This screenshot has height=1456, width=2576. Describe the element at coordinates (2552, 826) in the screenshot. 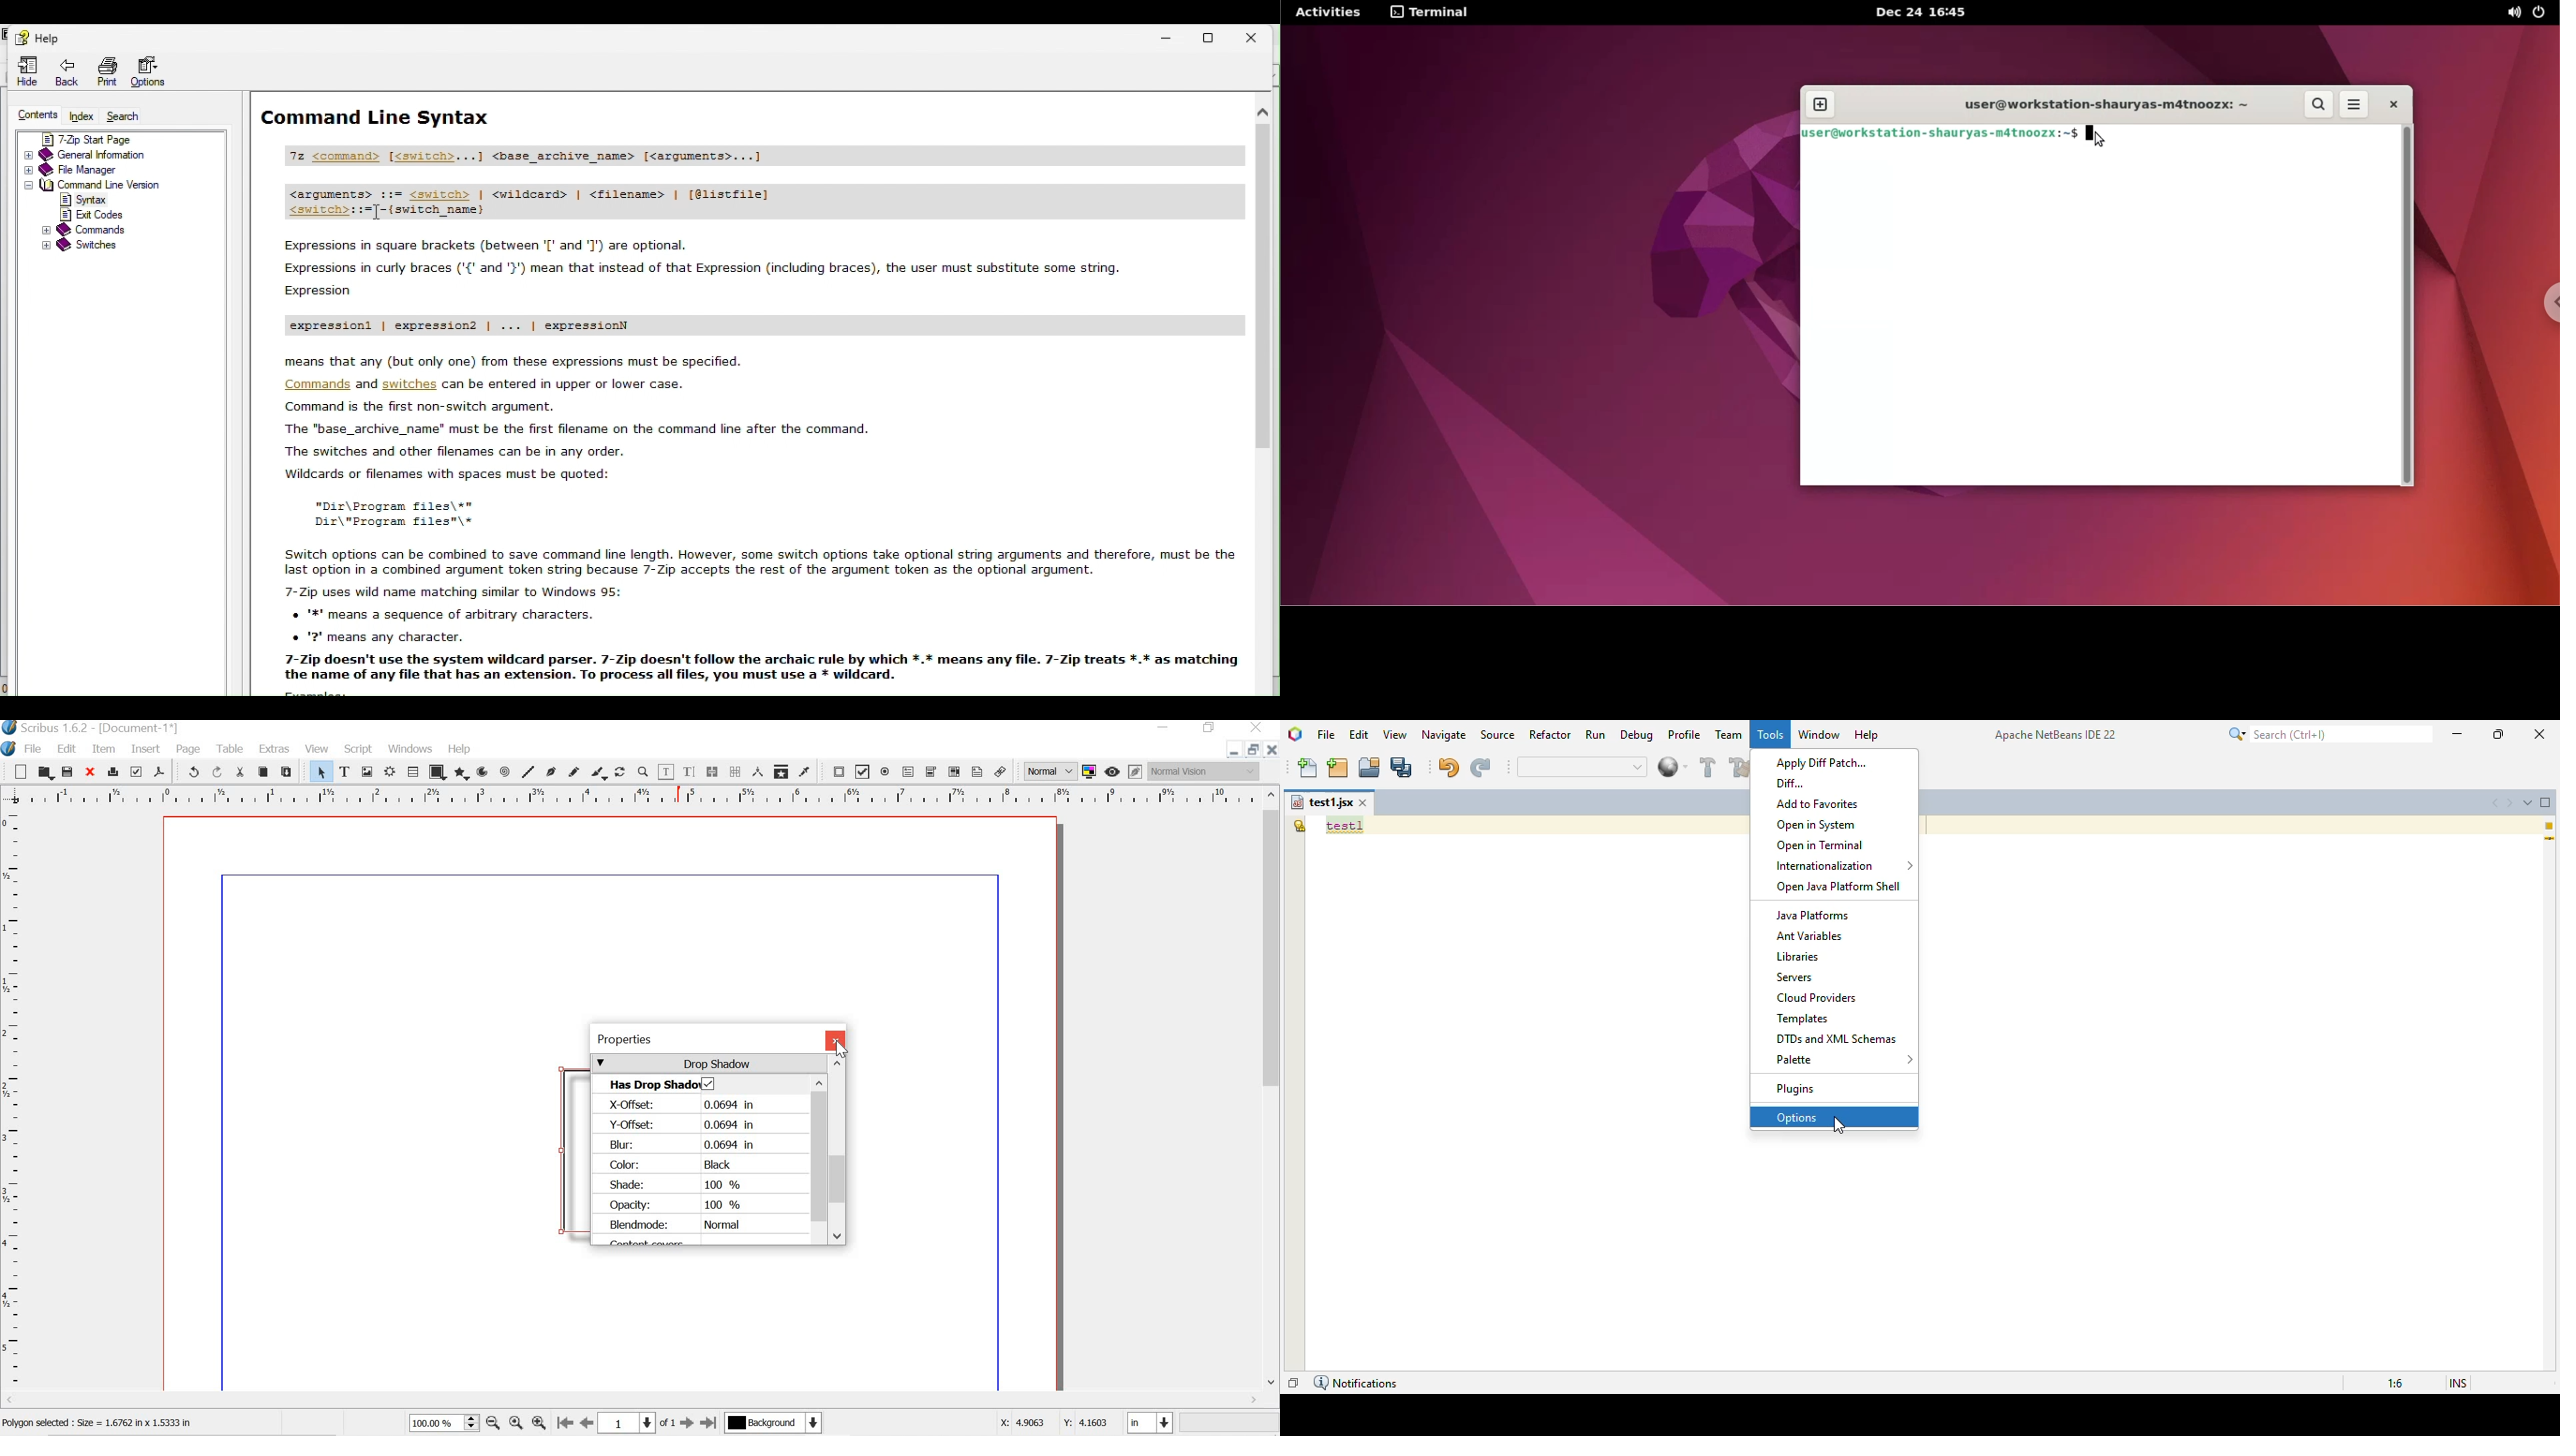

I see `1 warning` at that location.